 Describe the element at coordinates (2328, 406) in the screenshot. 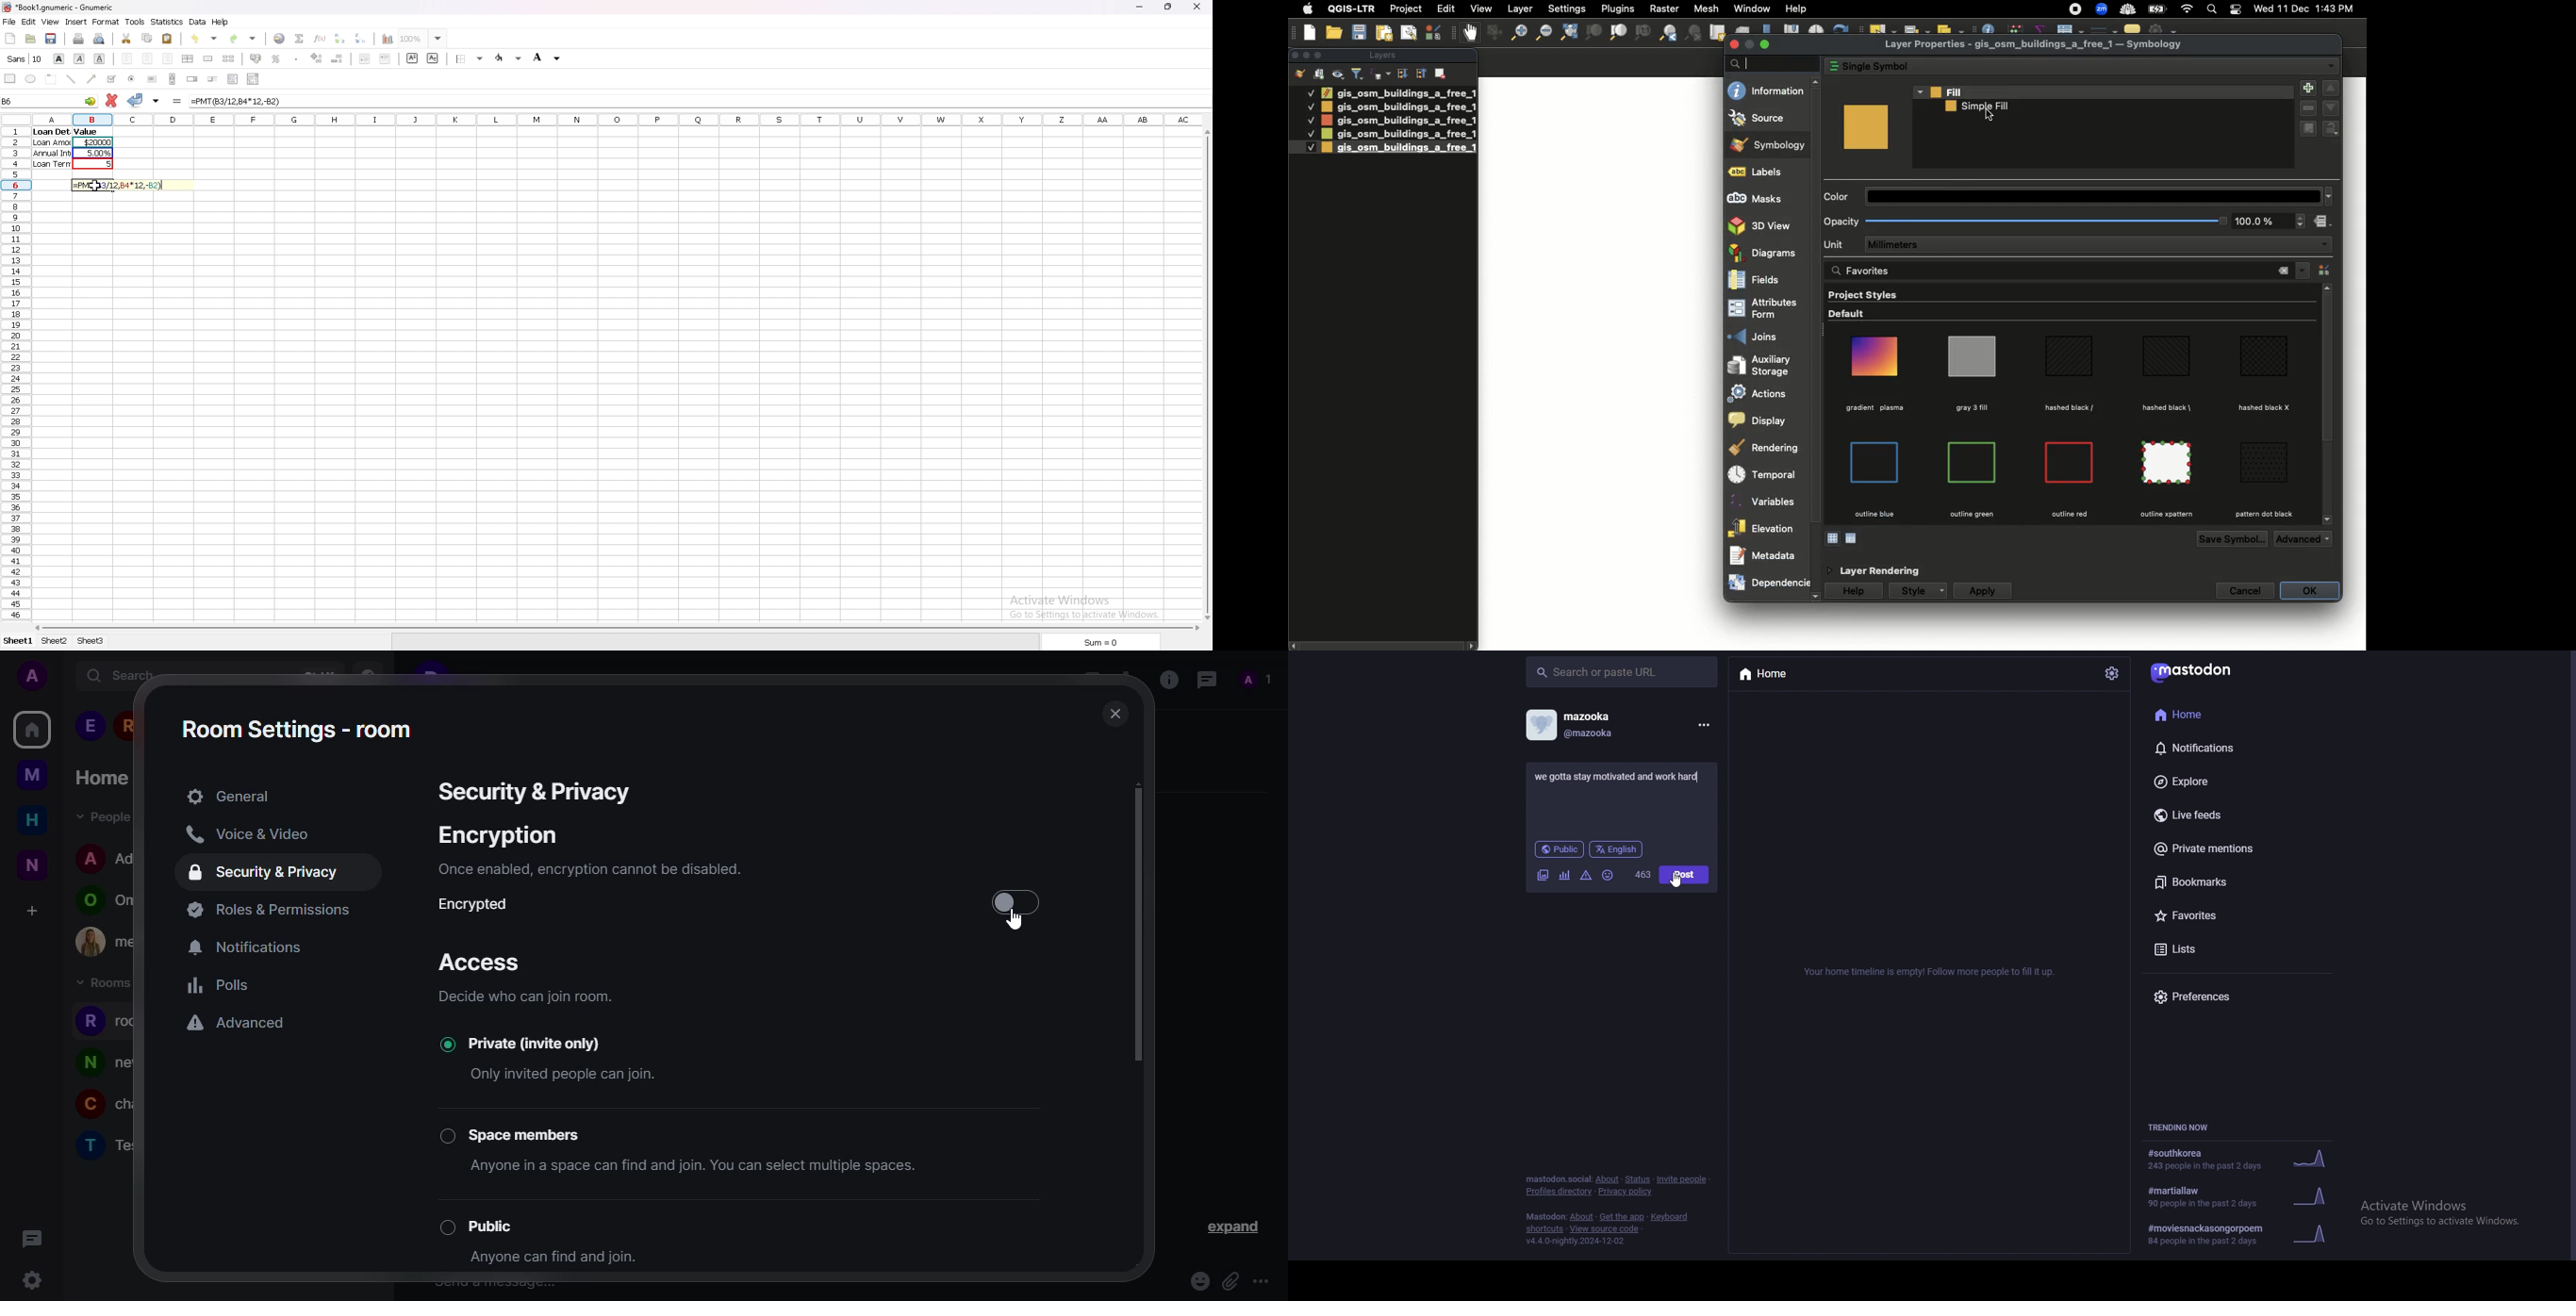

I see `Scroll` at that location.